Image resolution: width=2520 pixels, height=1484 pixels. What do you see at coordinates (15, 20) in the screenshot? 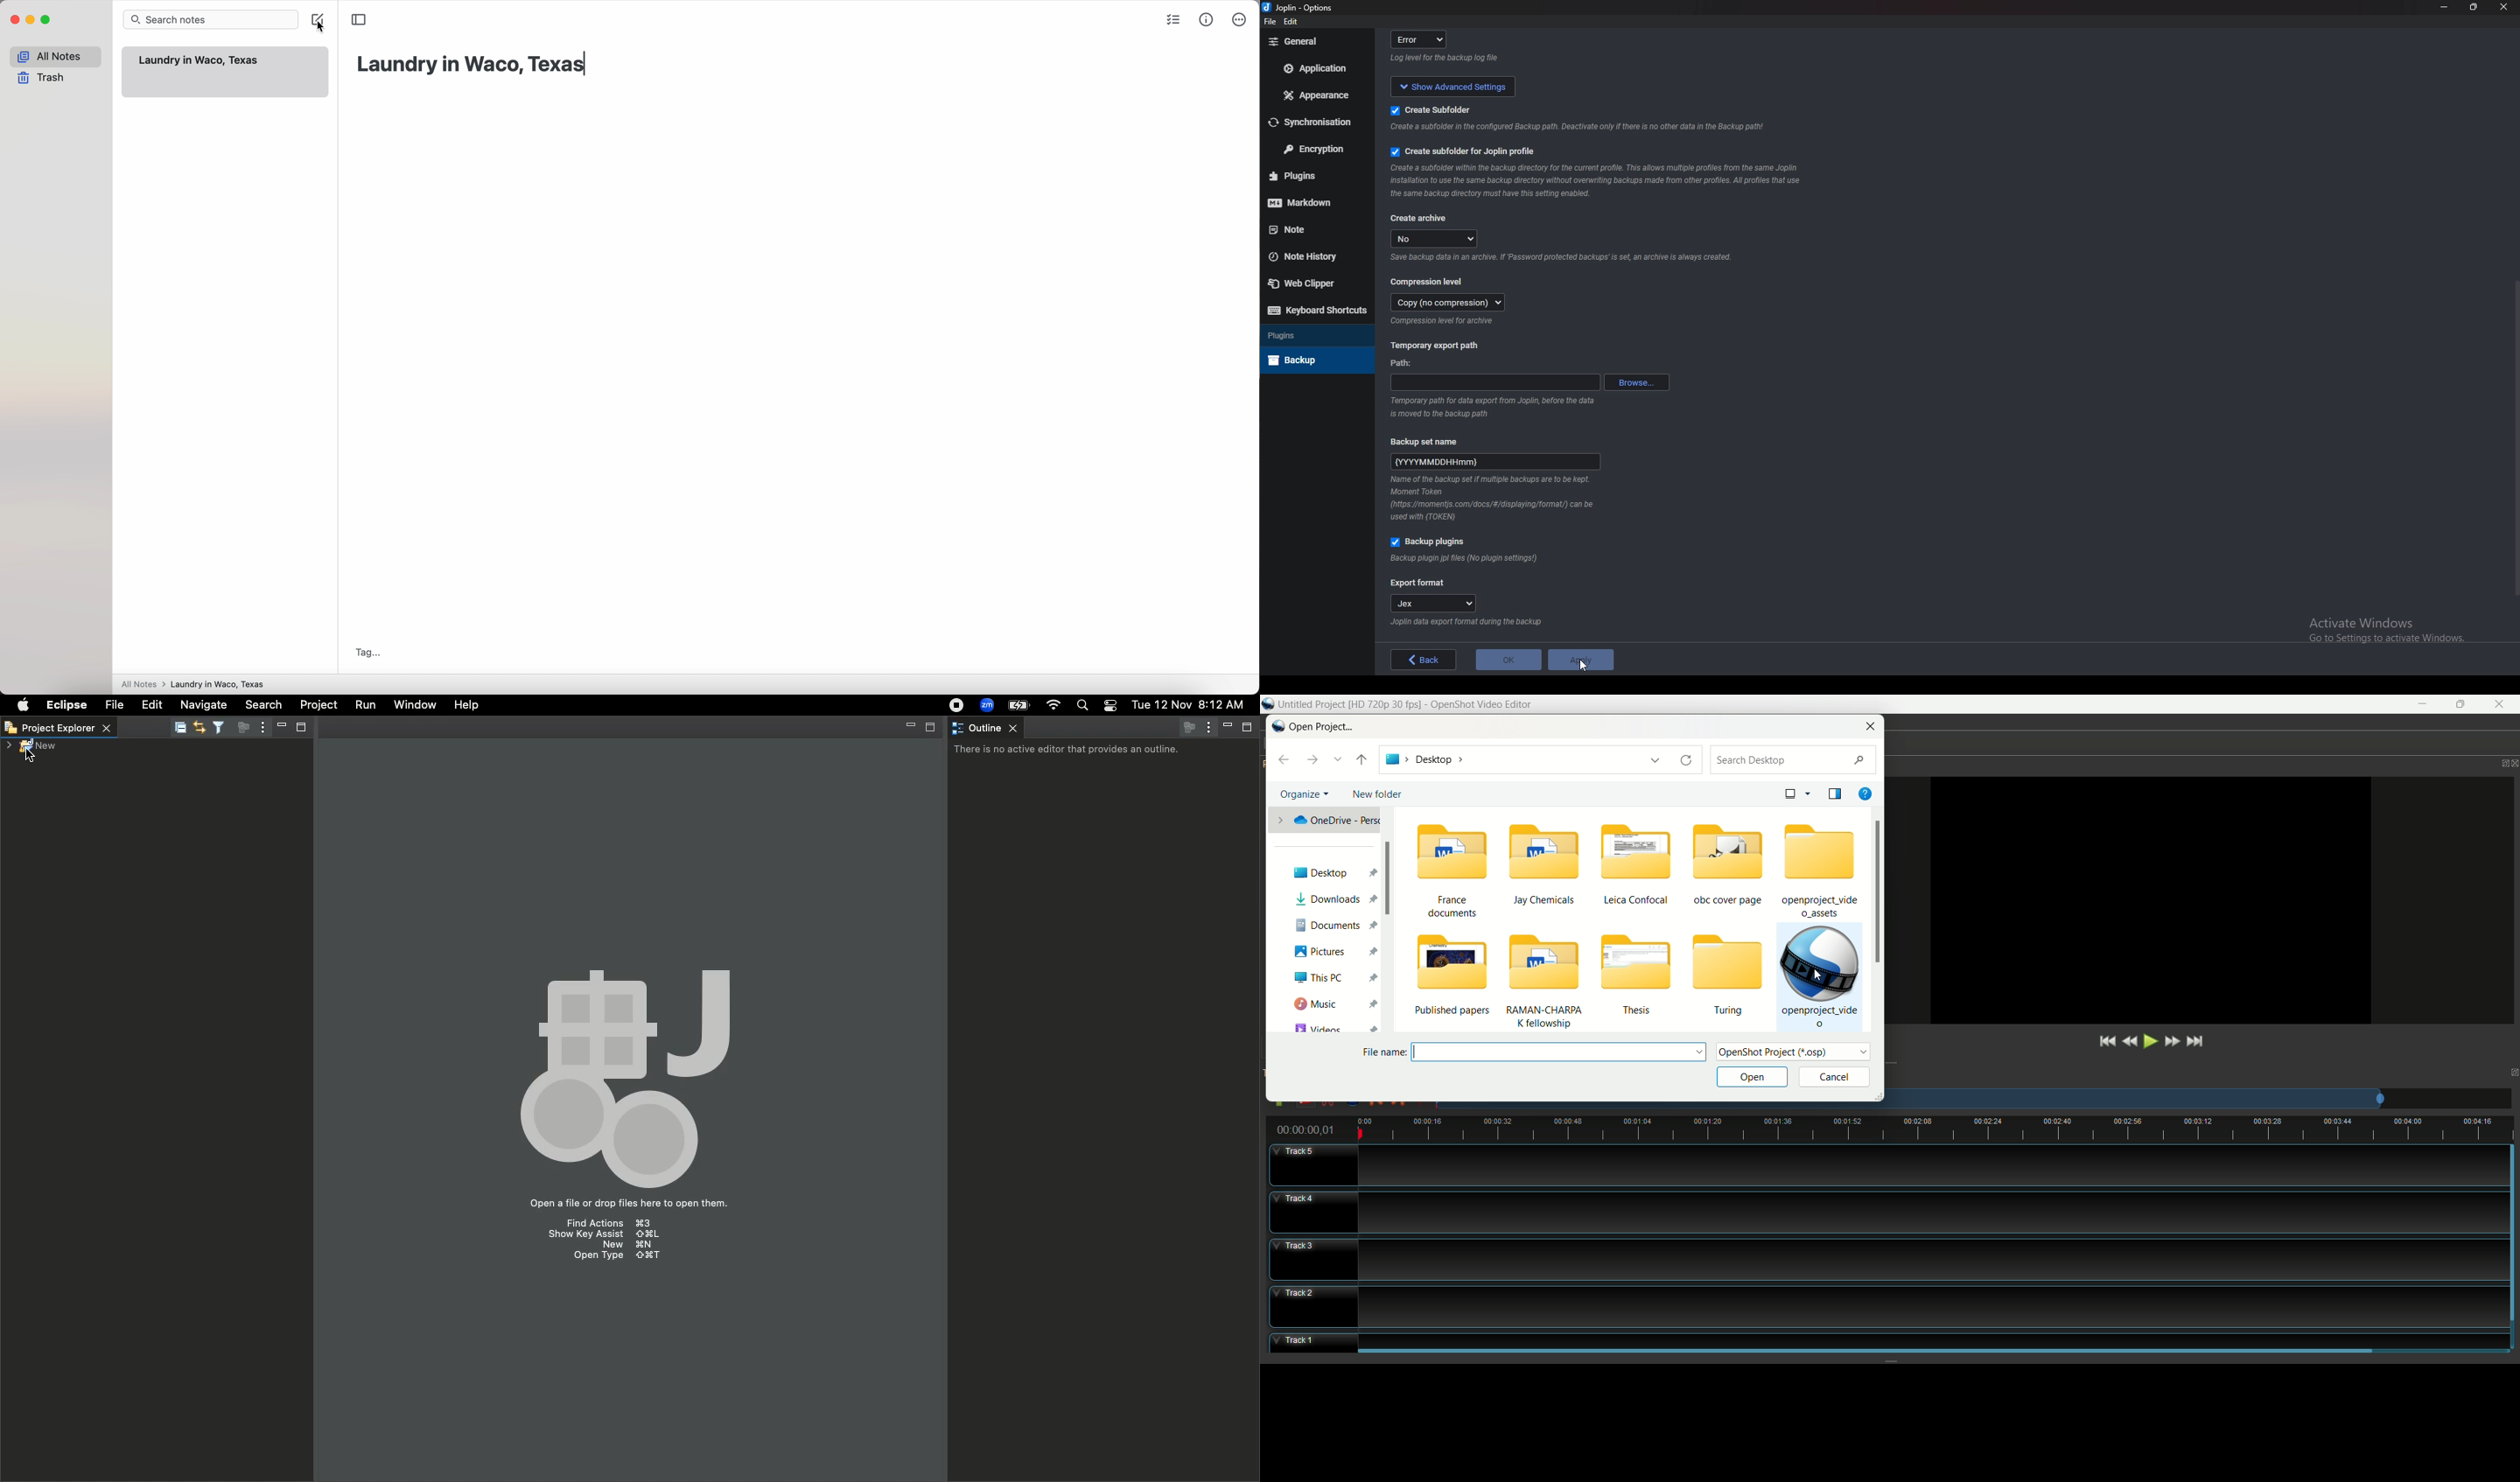
I see `close app` at bounding box center [15, 20].